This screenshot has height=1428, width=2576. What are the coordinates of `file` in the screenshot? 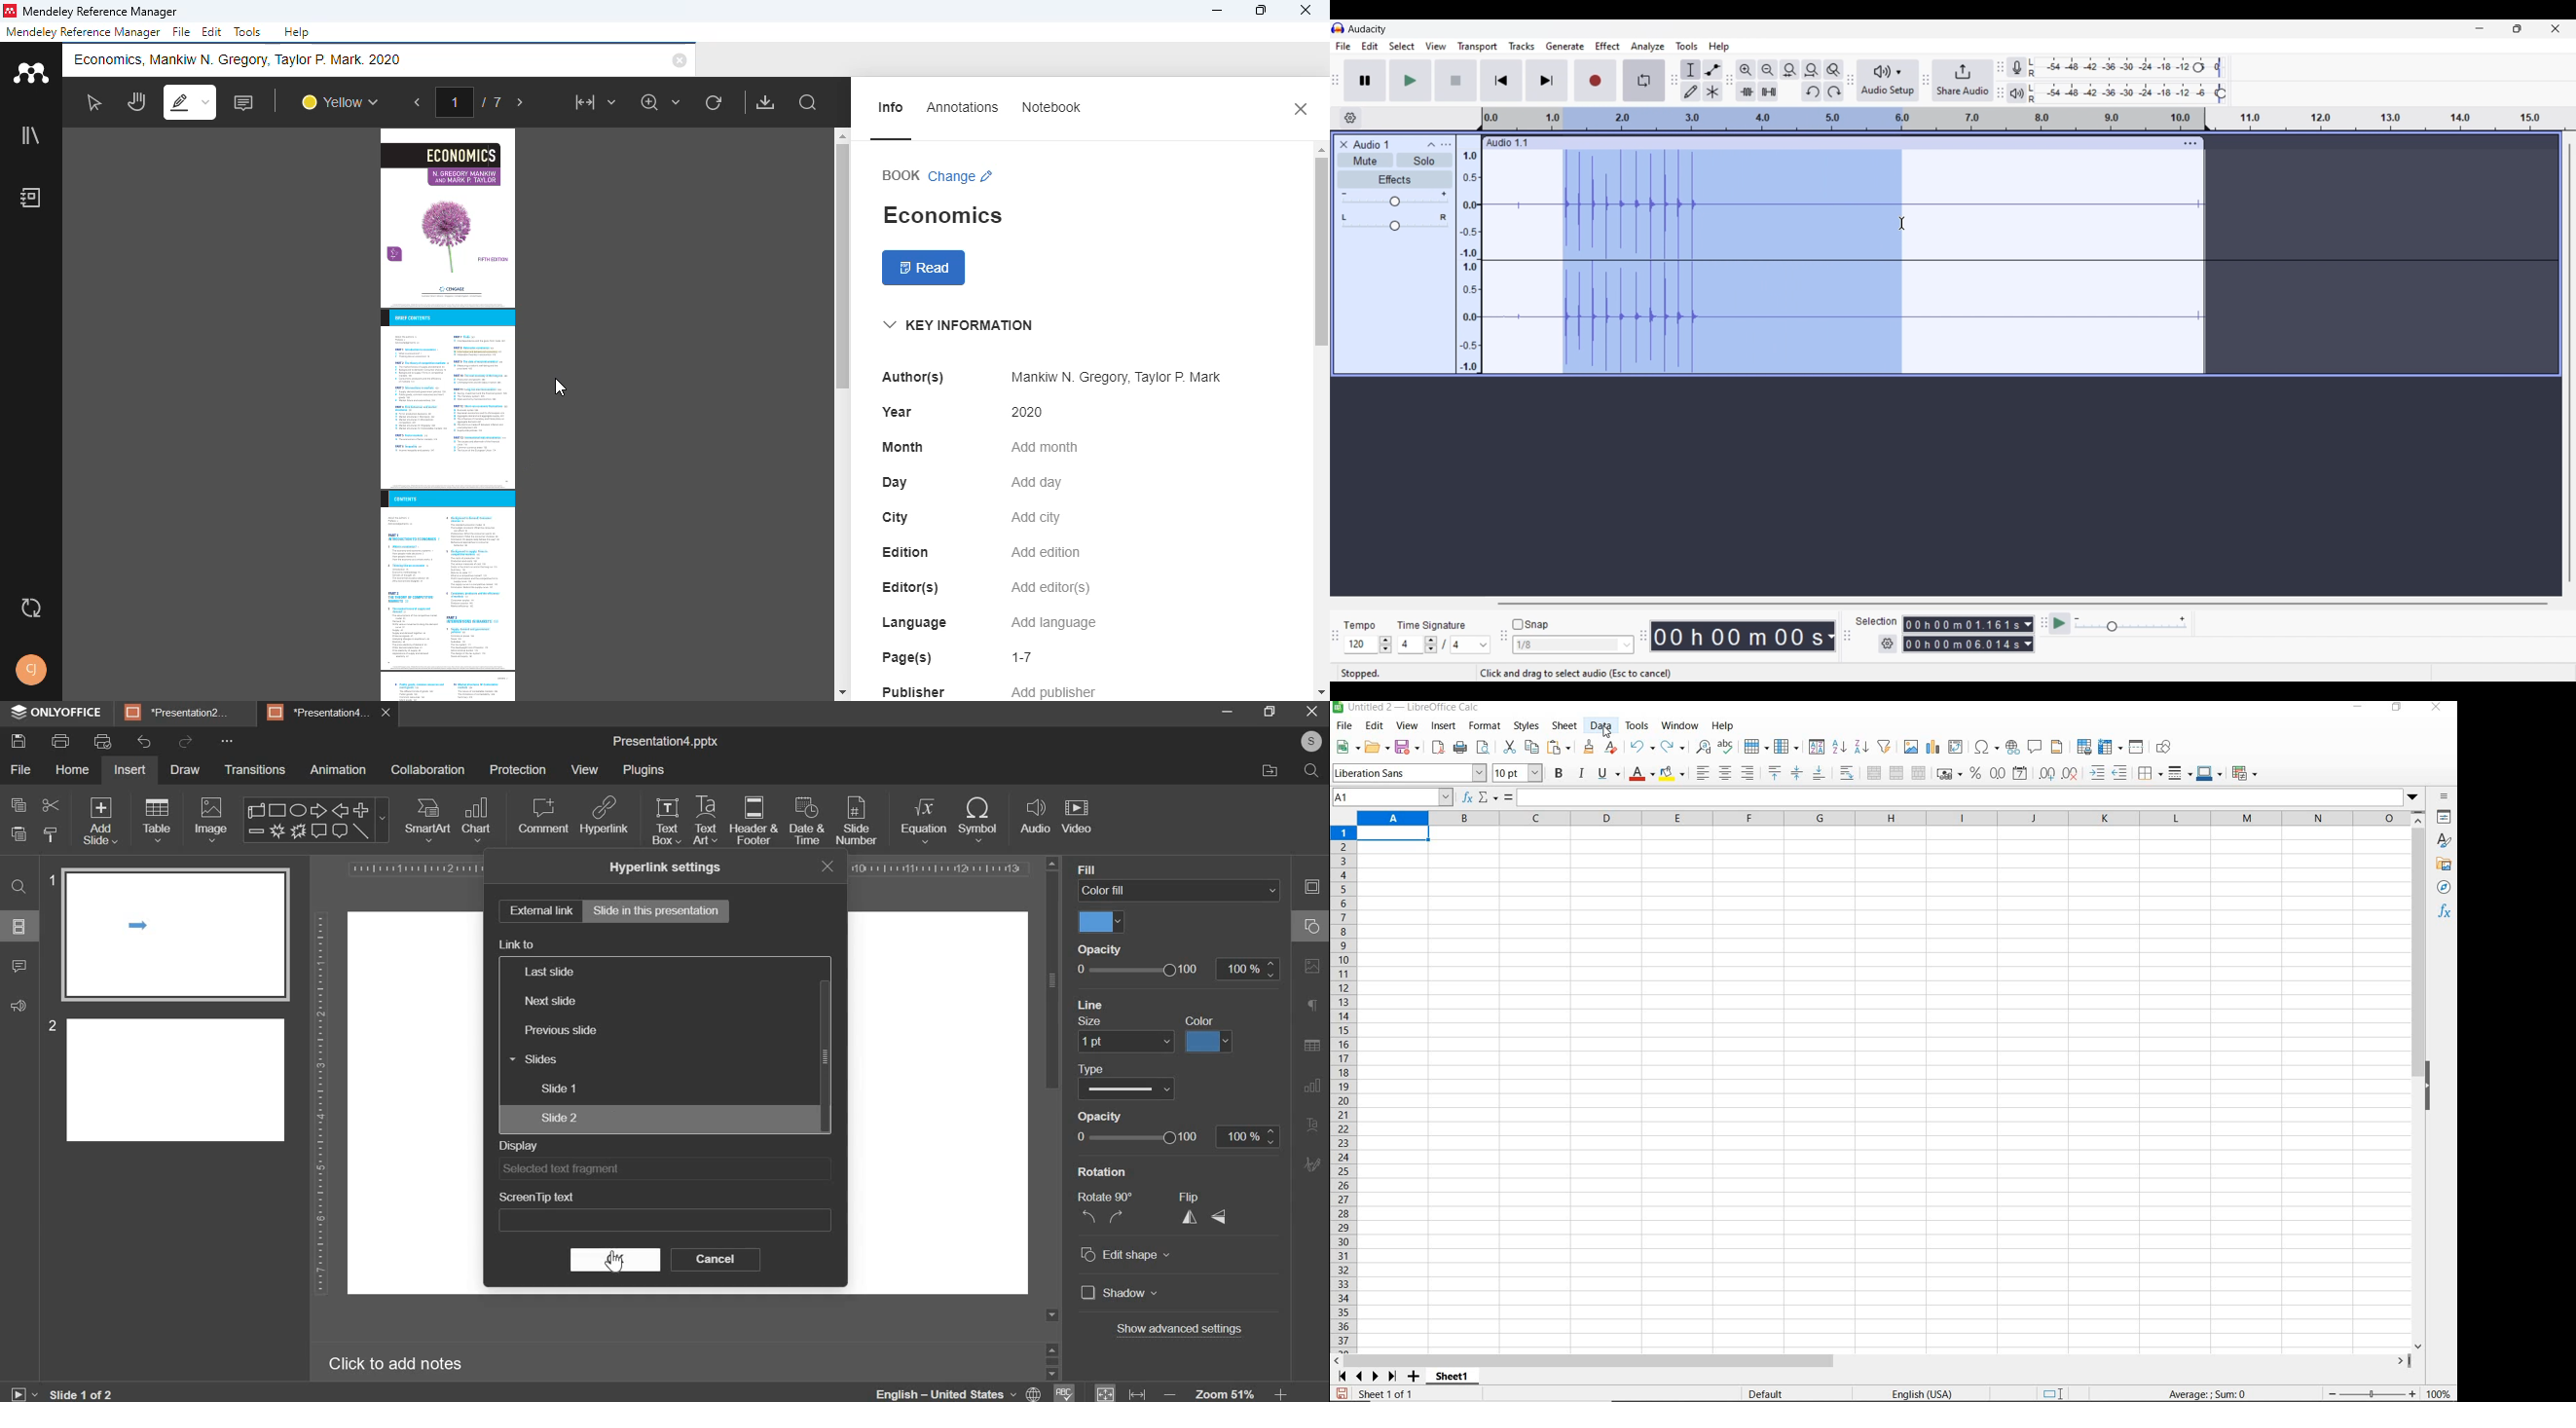 It's located at (1342, 728).